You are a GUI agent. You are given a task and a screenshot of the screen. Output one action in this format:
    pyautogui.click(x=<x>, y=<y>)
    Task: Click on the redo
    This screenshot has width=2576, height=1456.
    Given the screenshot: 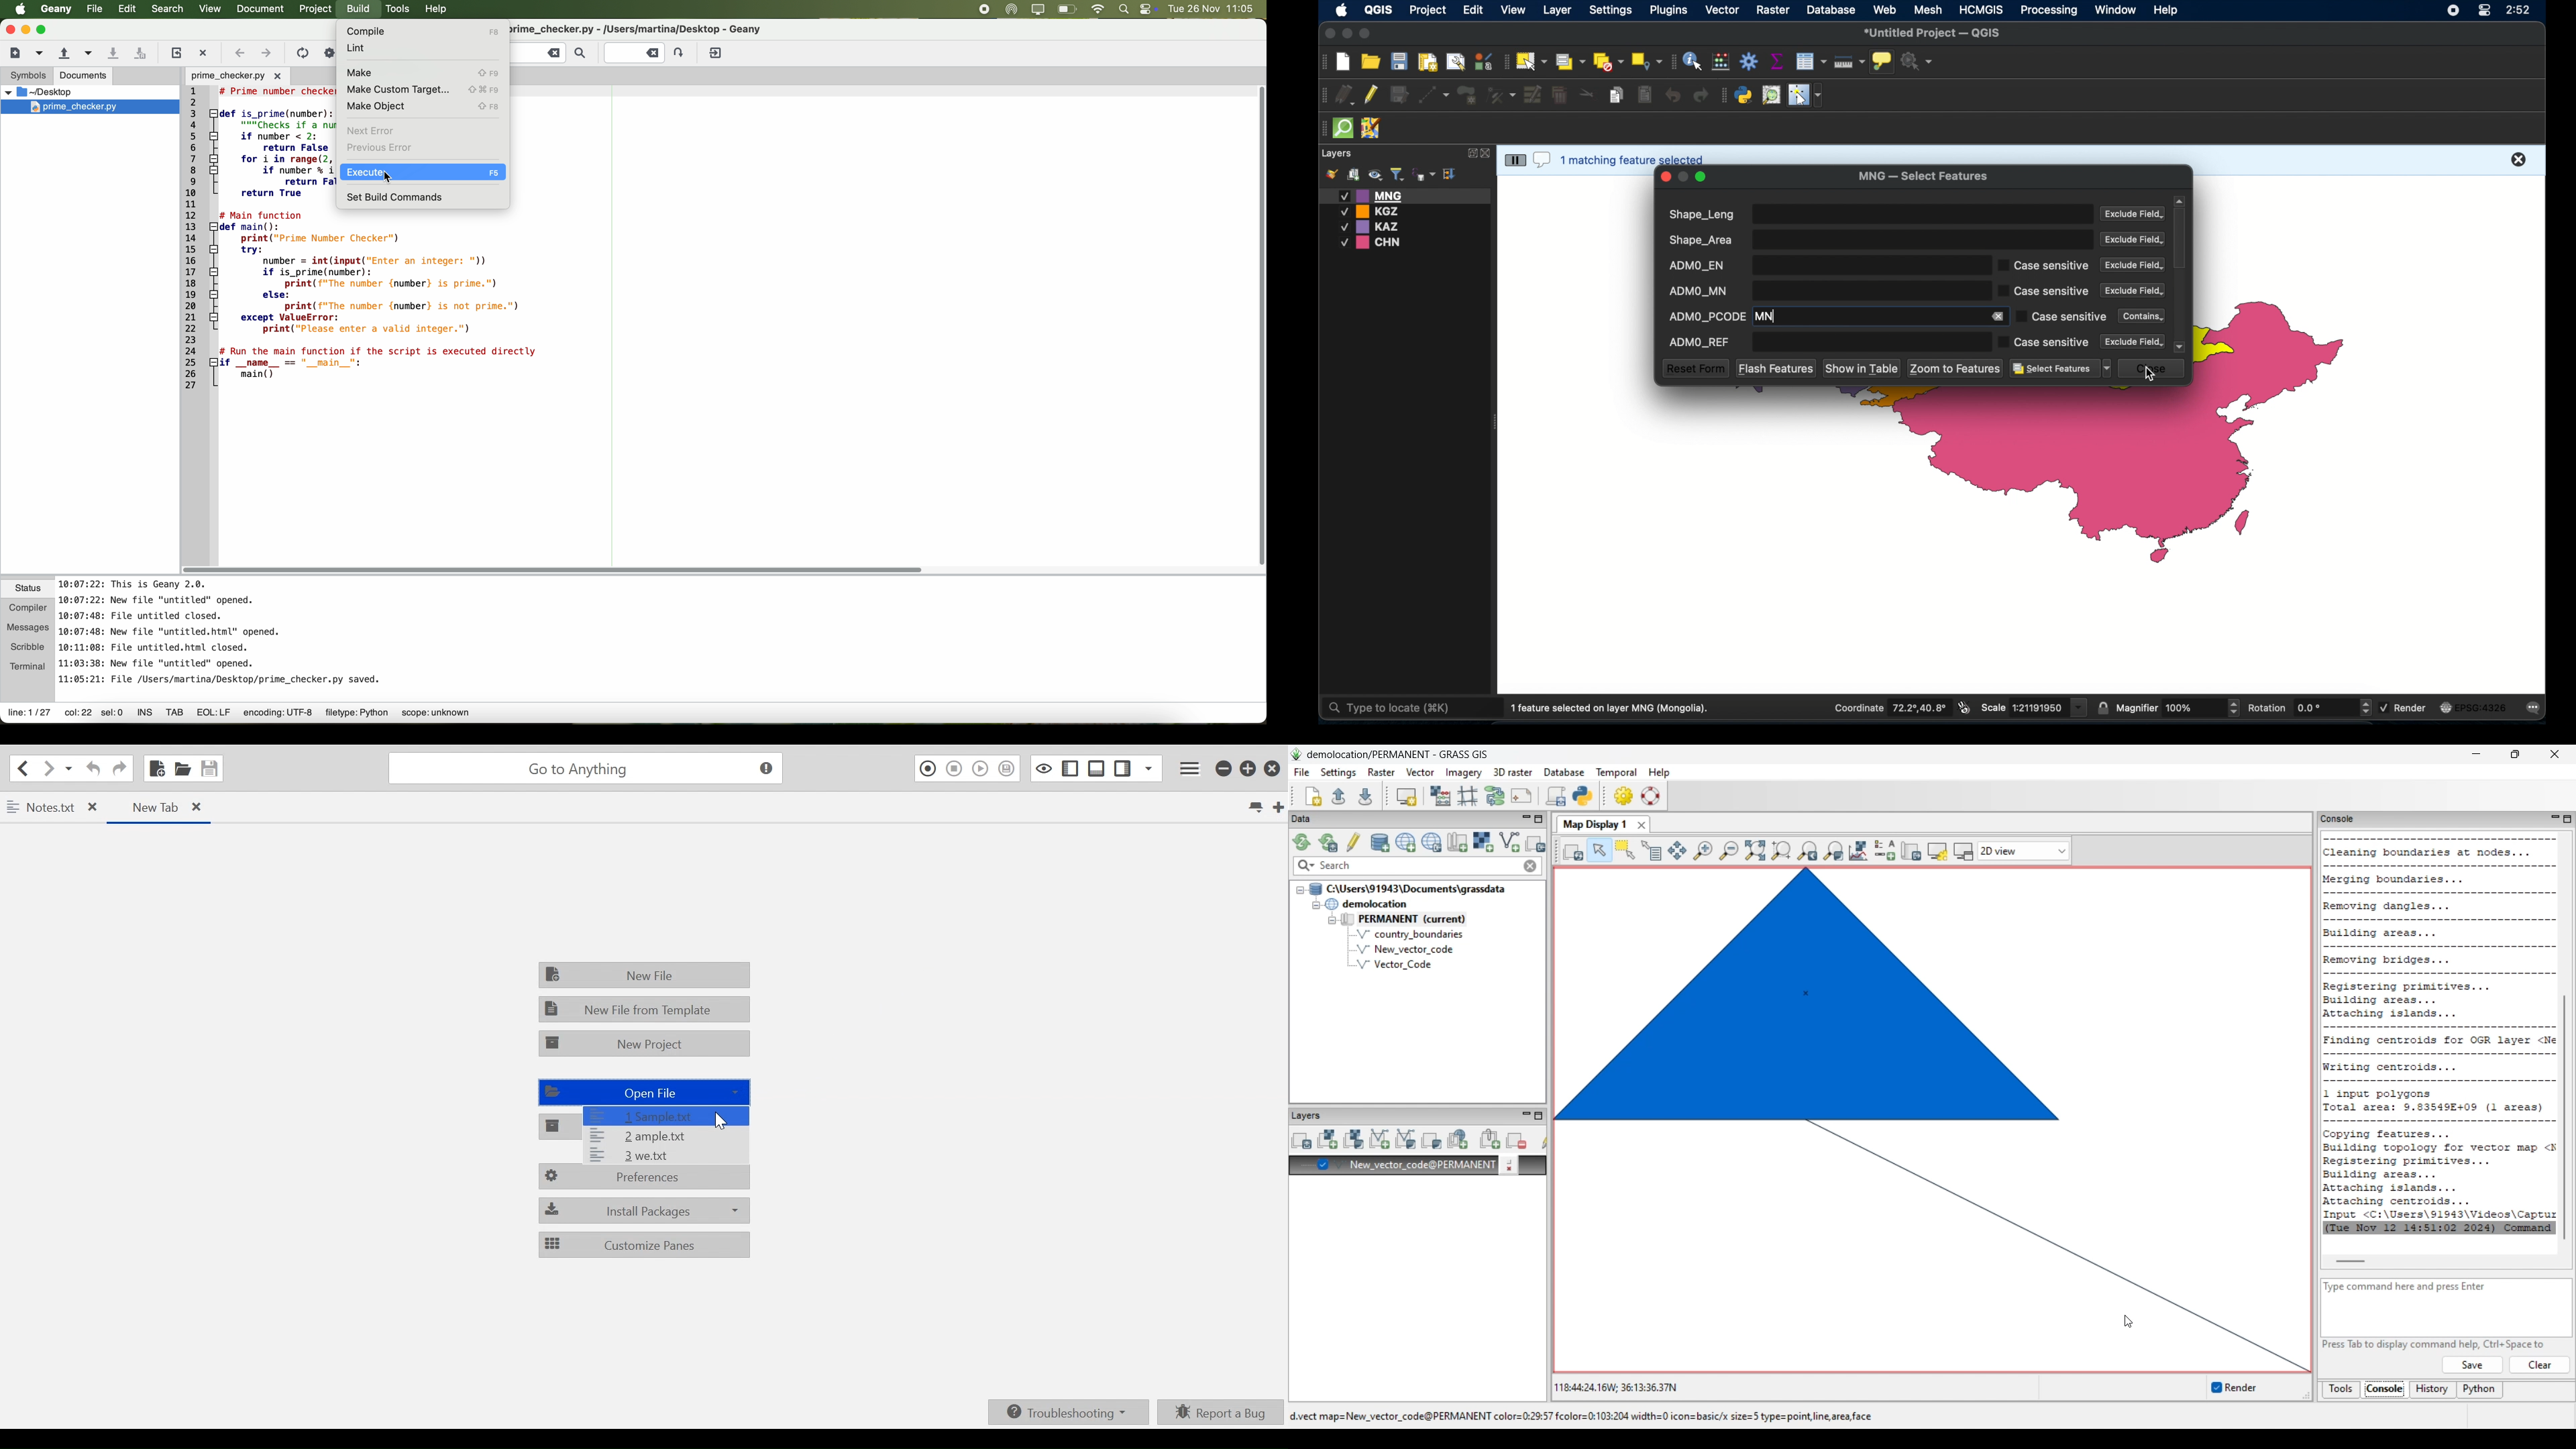 What is the action you would take?
    pyautogui.click(x=1703, y=96)
    